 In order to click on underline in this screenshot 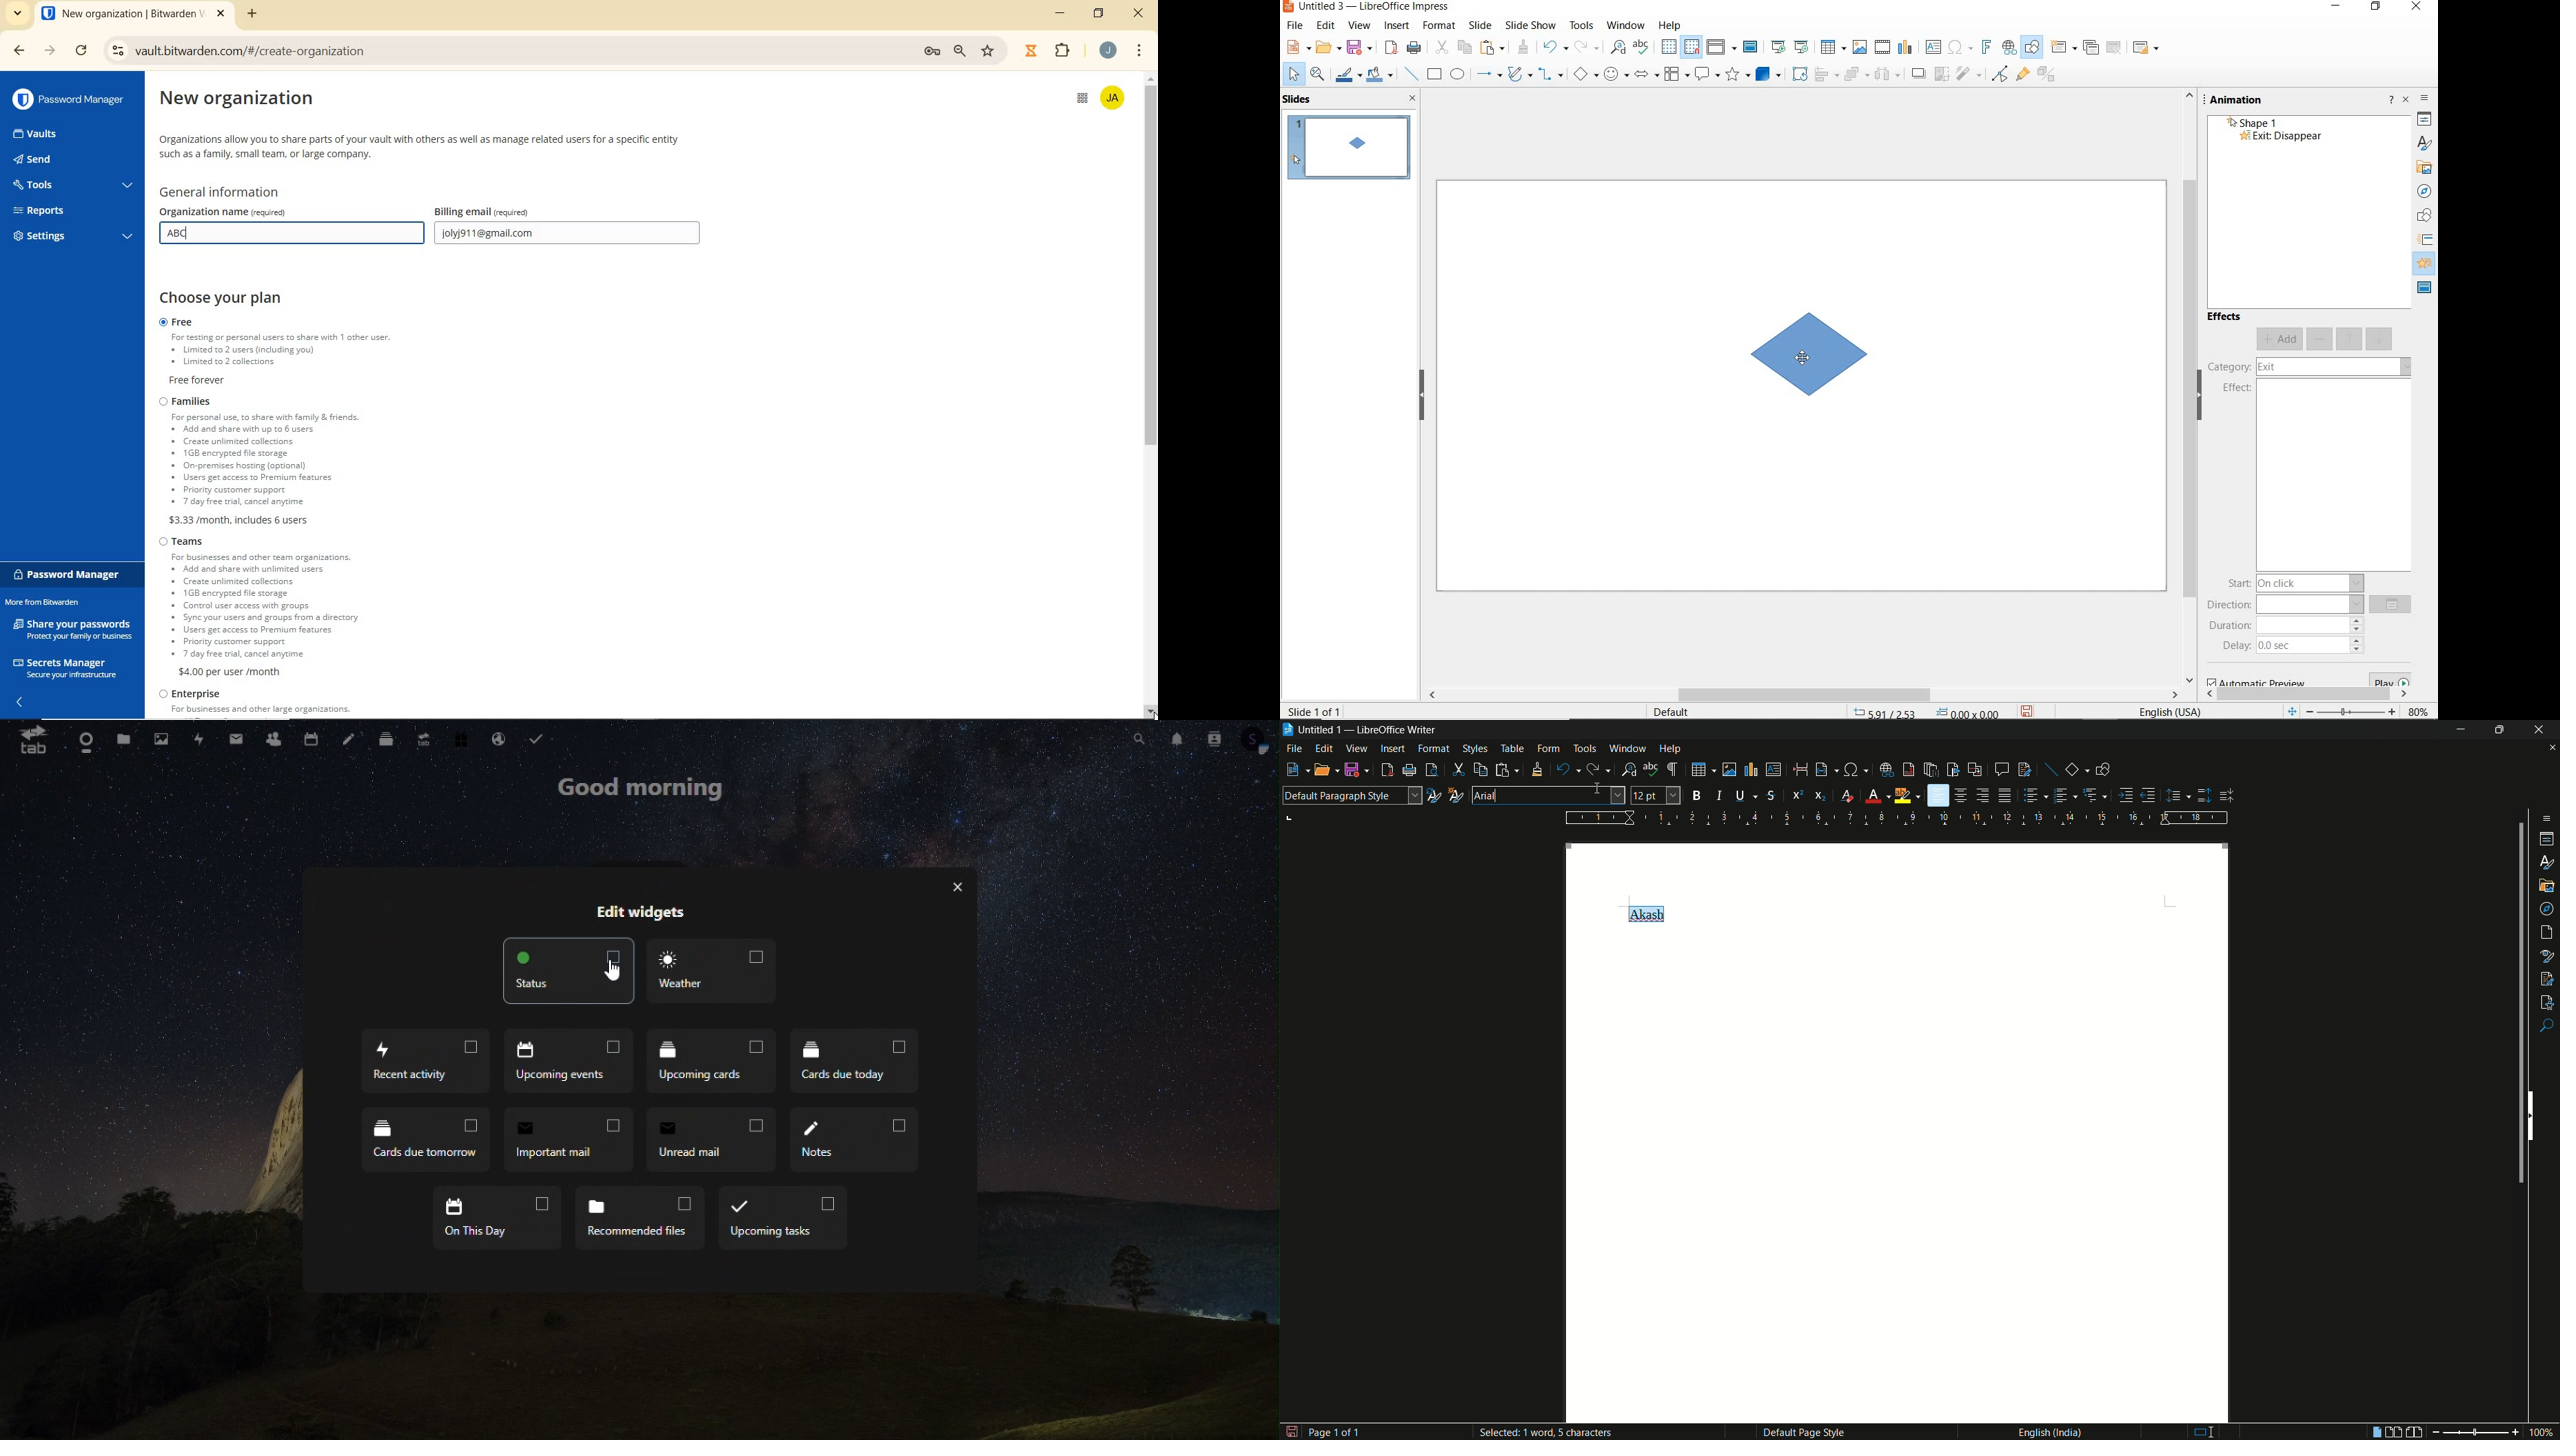, I will do `click(1740, 795)`.